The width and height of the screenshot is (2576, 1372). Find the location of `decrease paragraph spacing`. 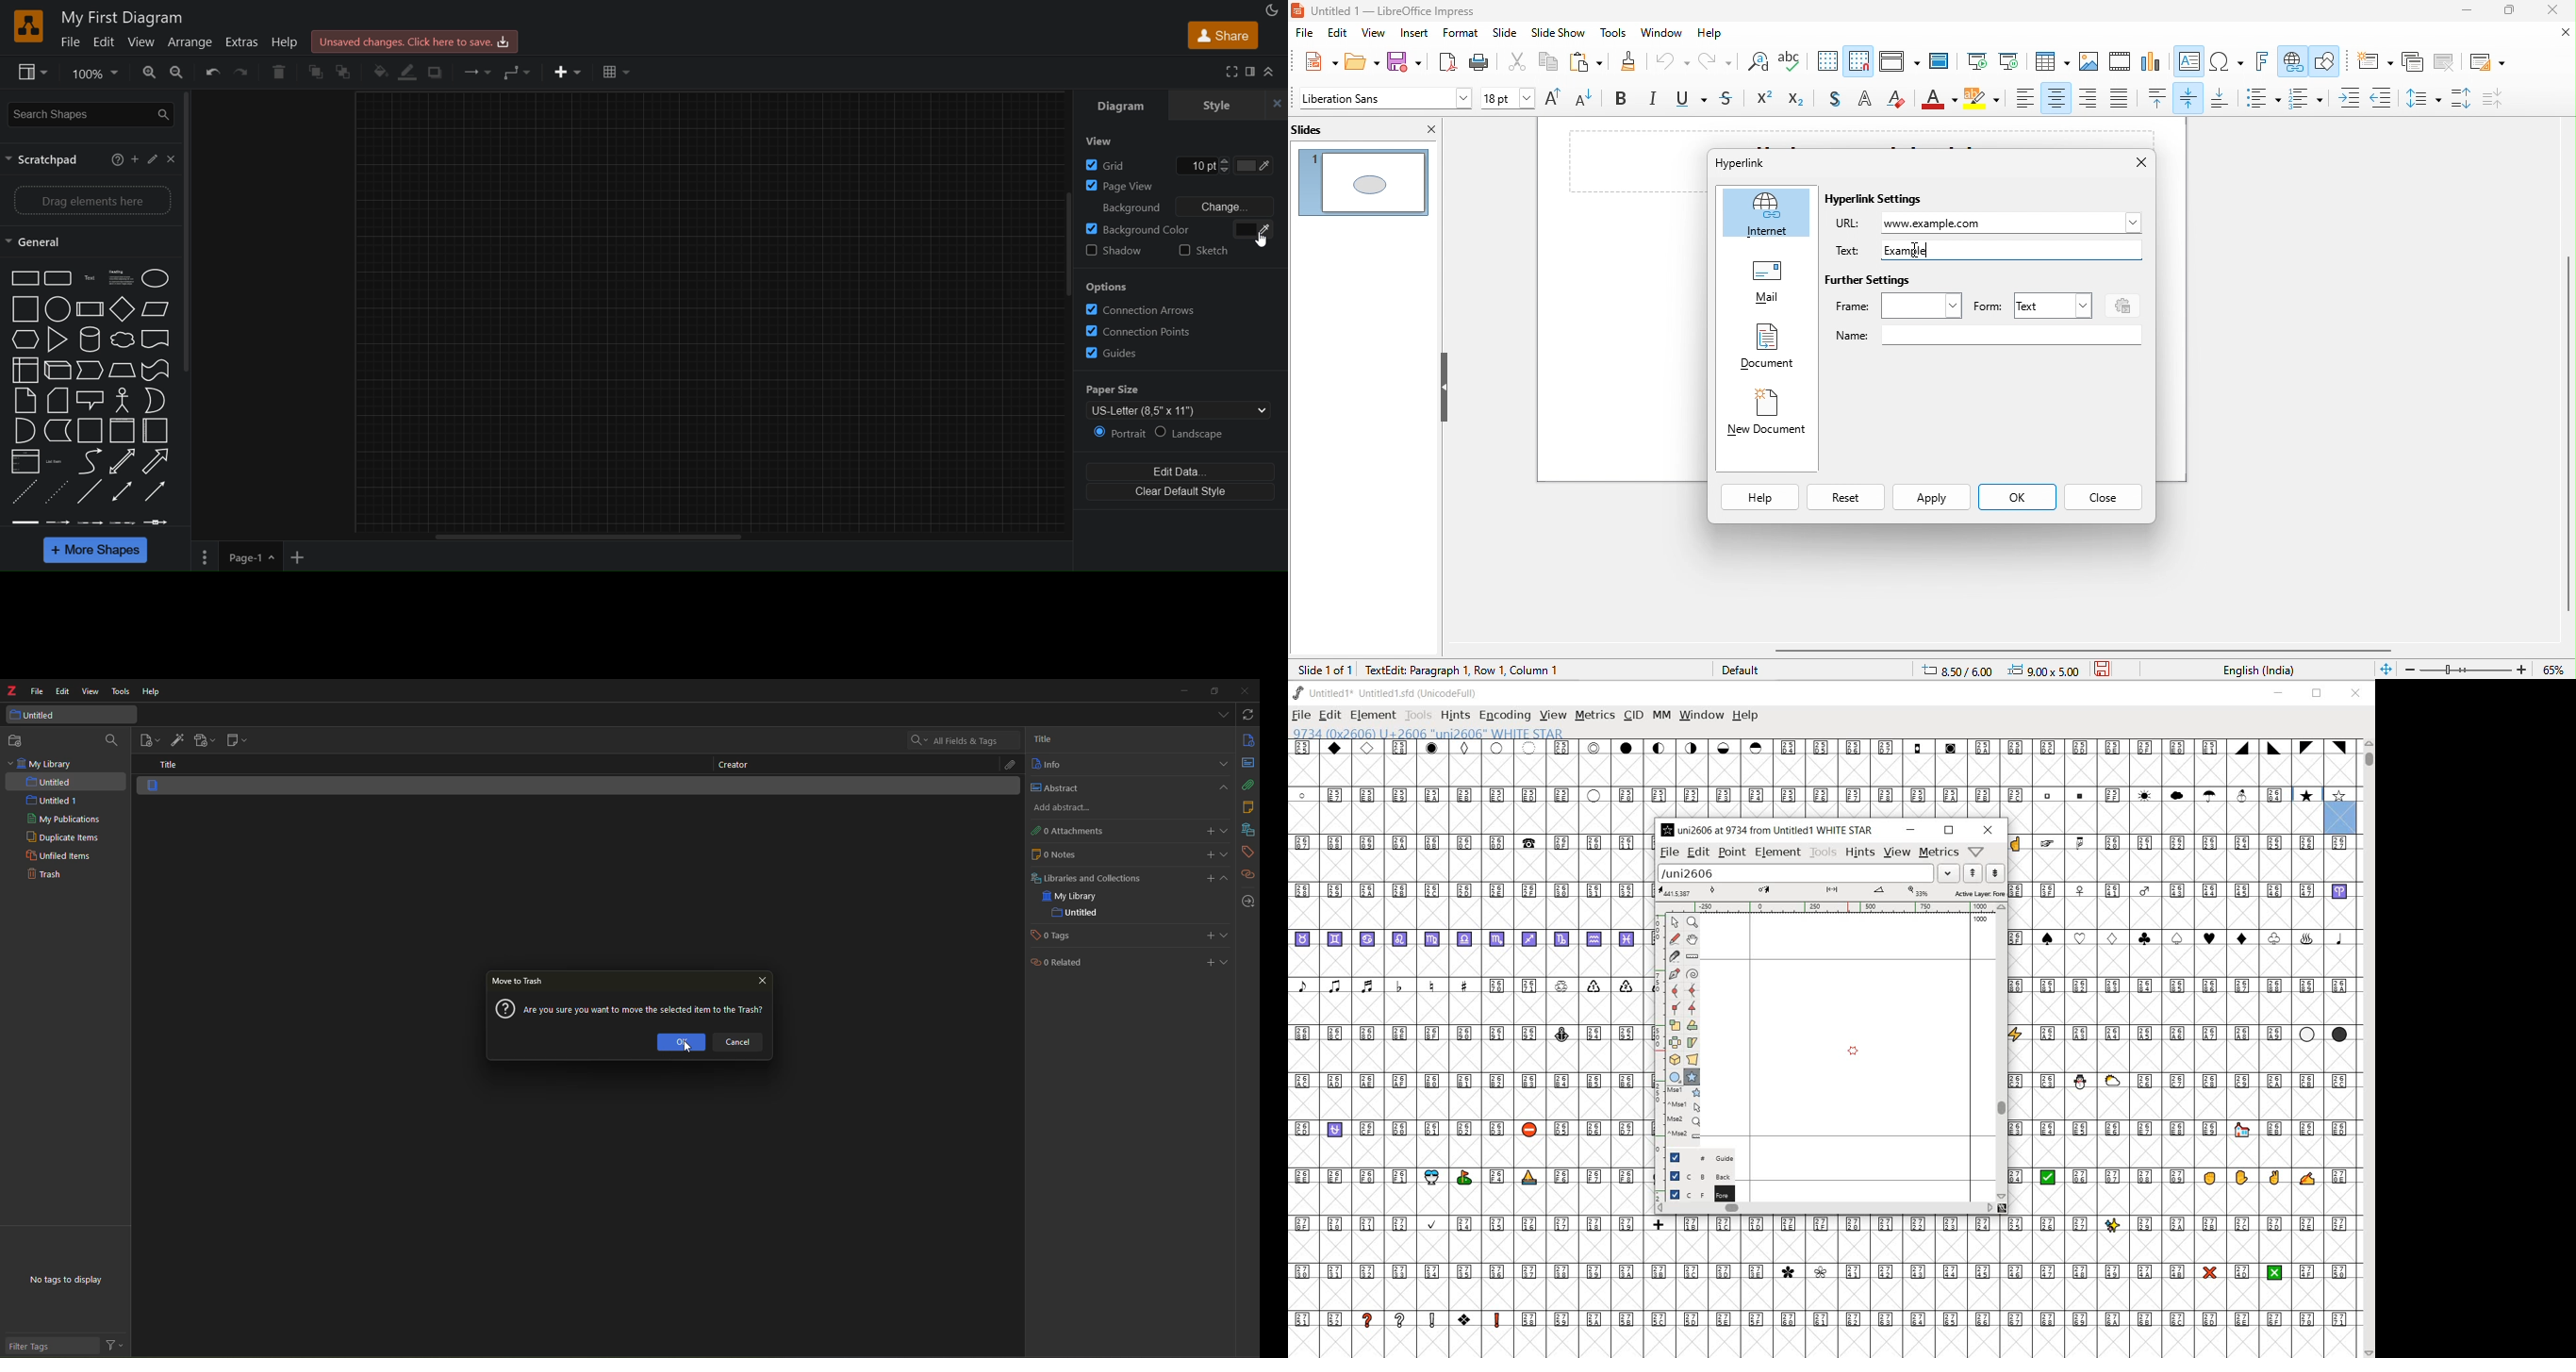

decrease paragraph spacing is located at coordinates (2504, 98).